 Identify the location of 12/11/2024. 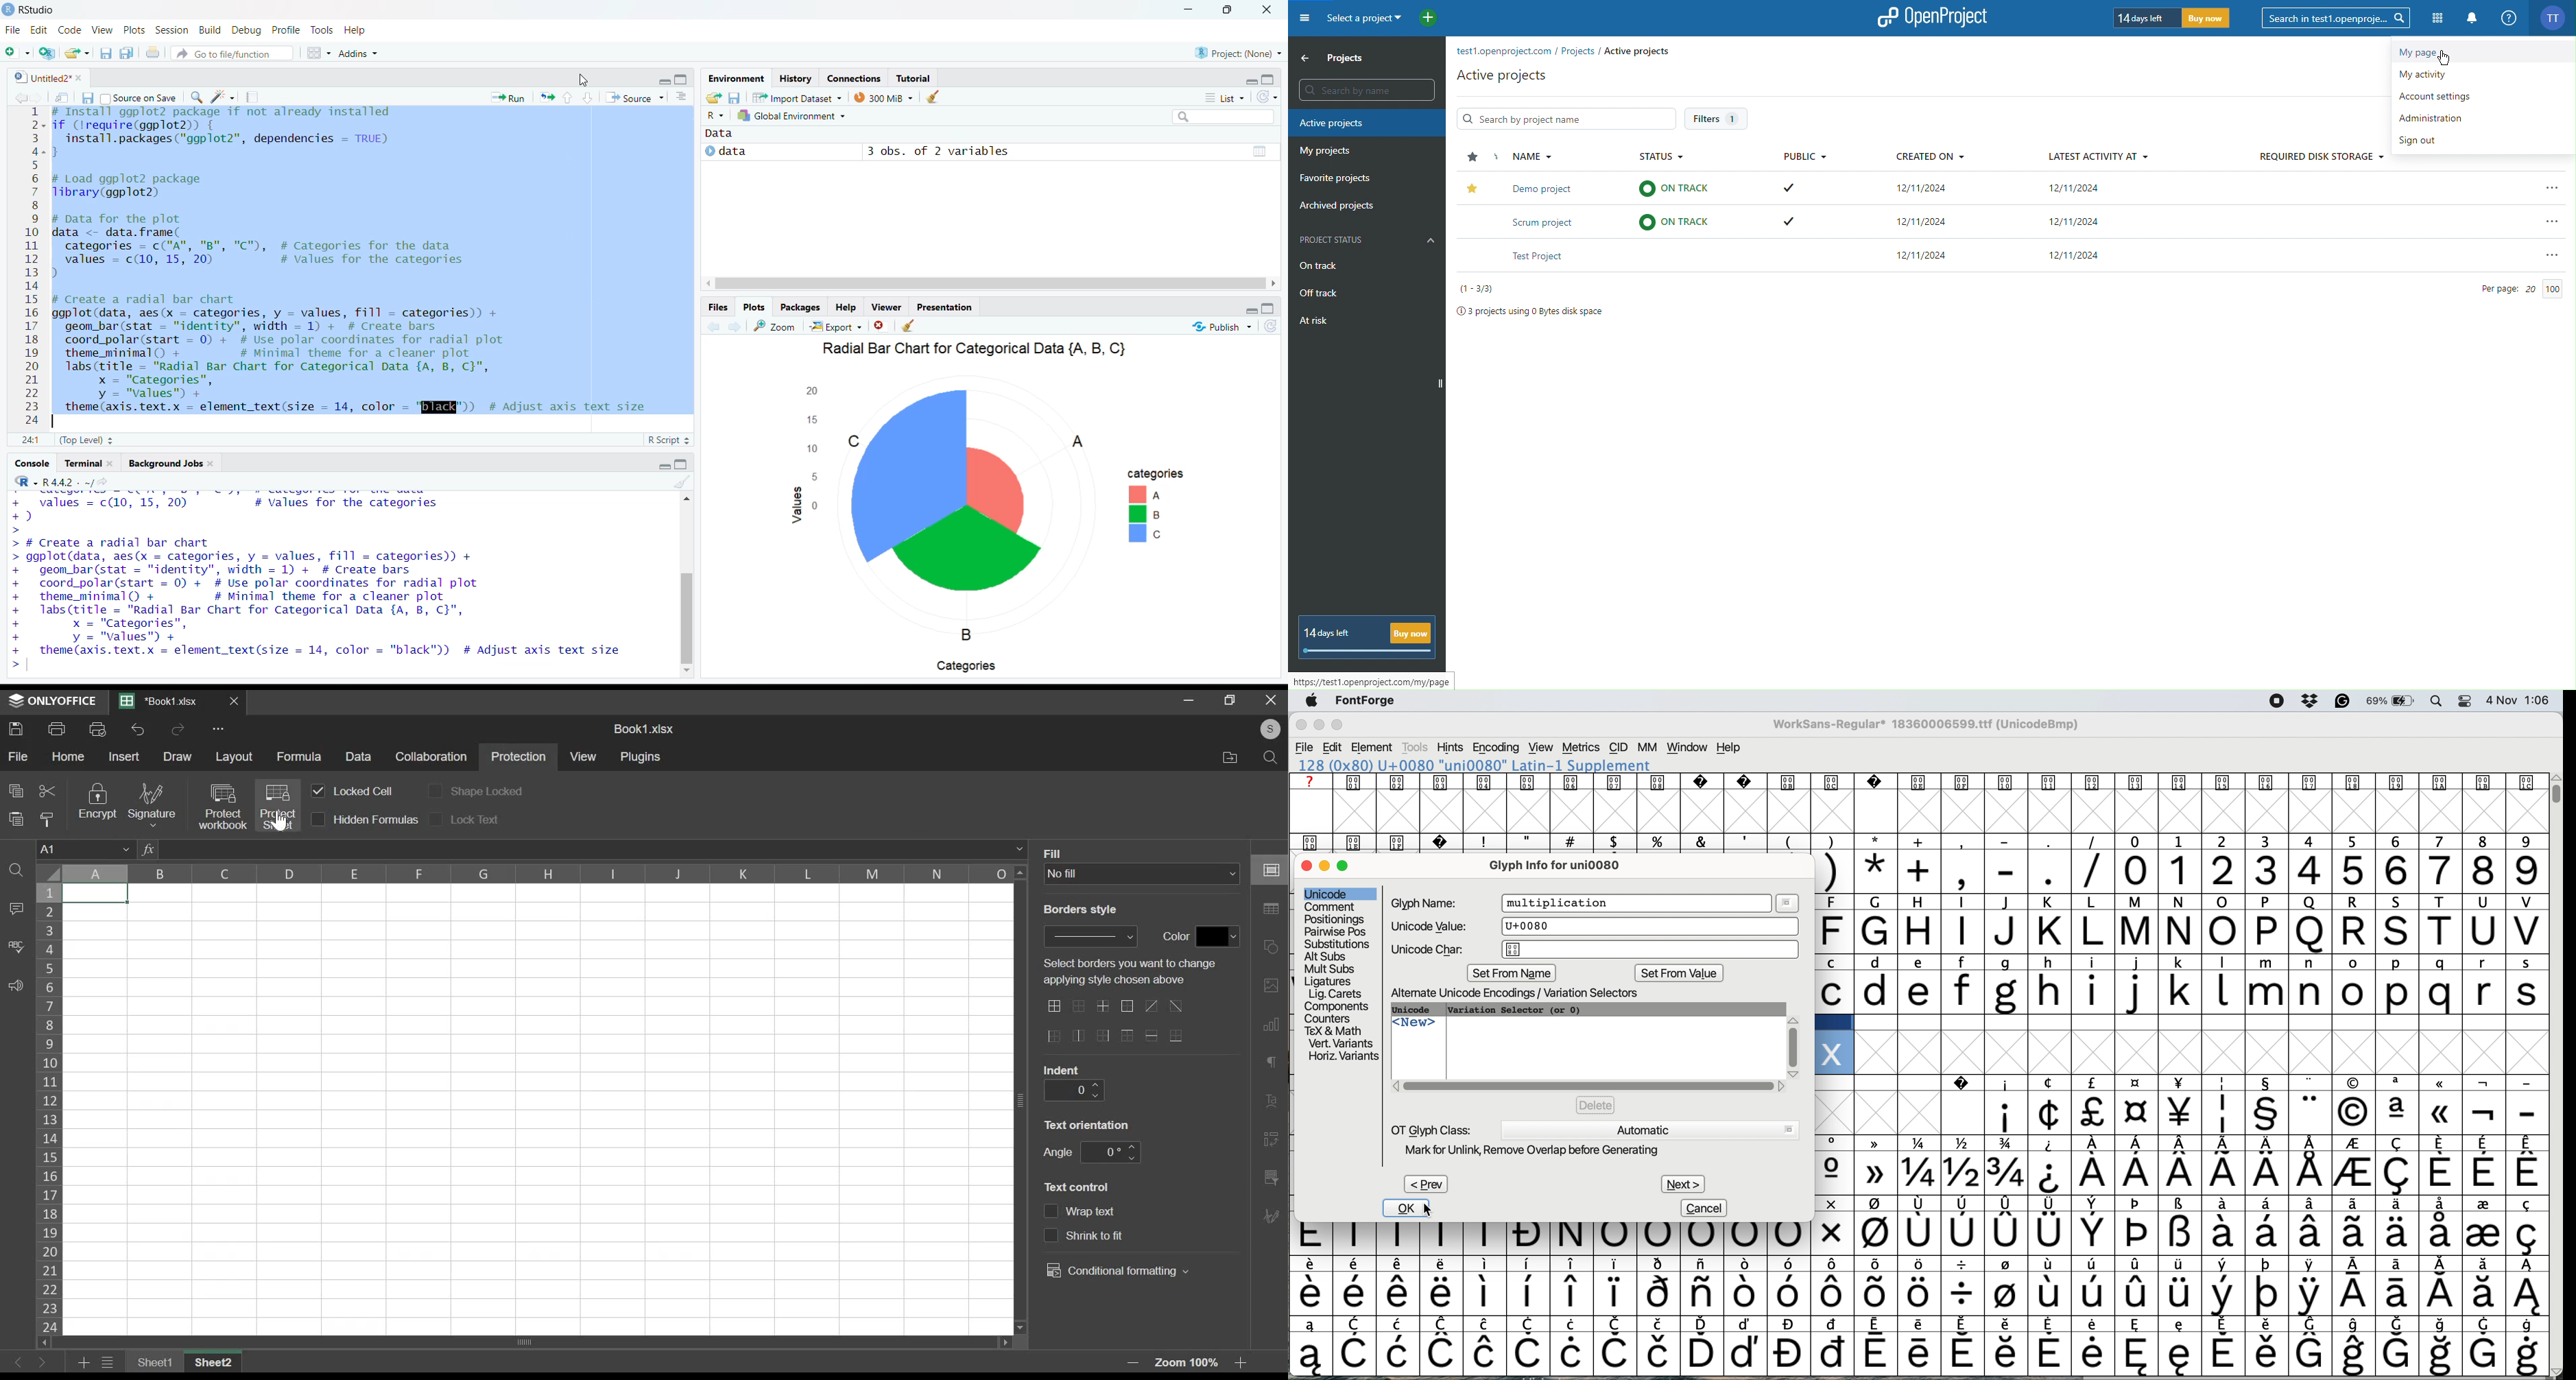
(1929, 257).